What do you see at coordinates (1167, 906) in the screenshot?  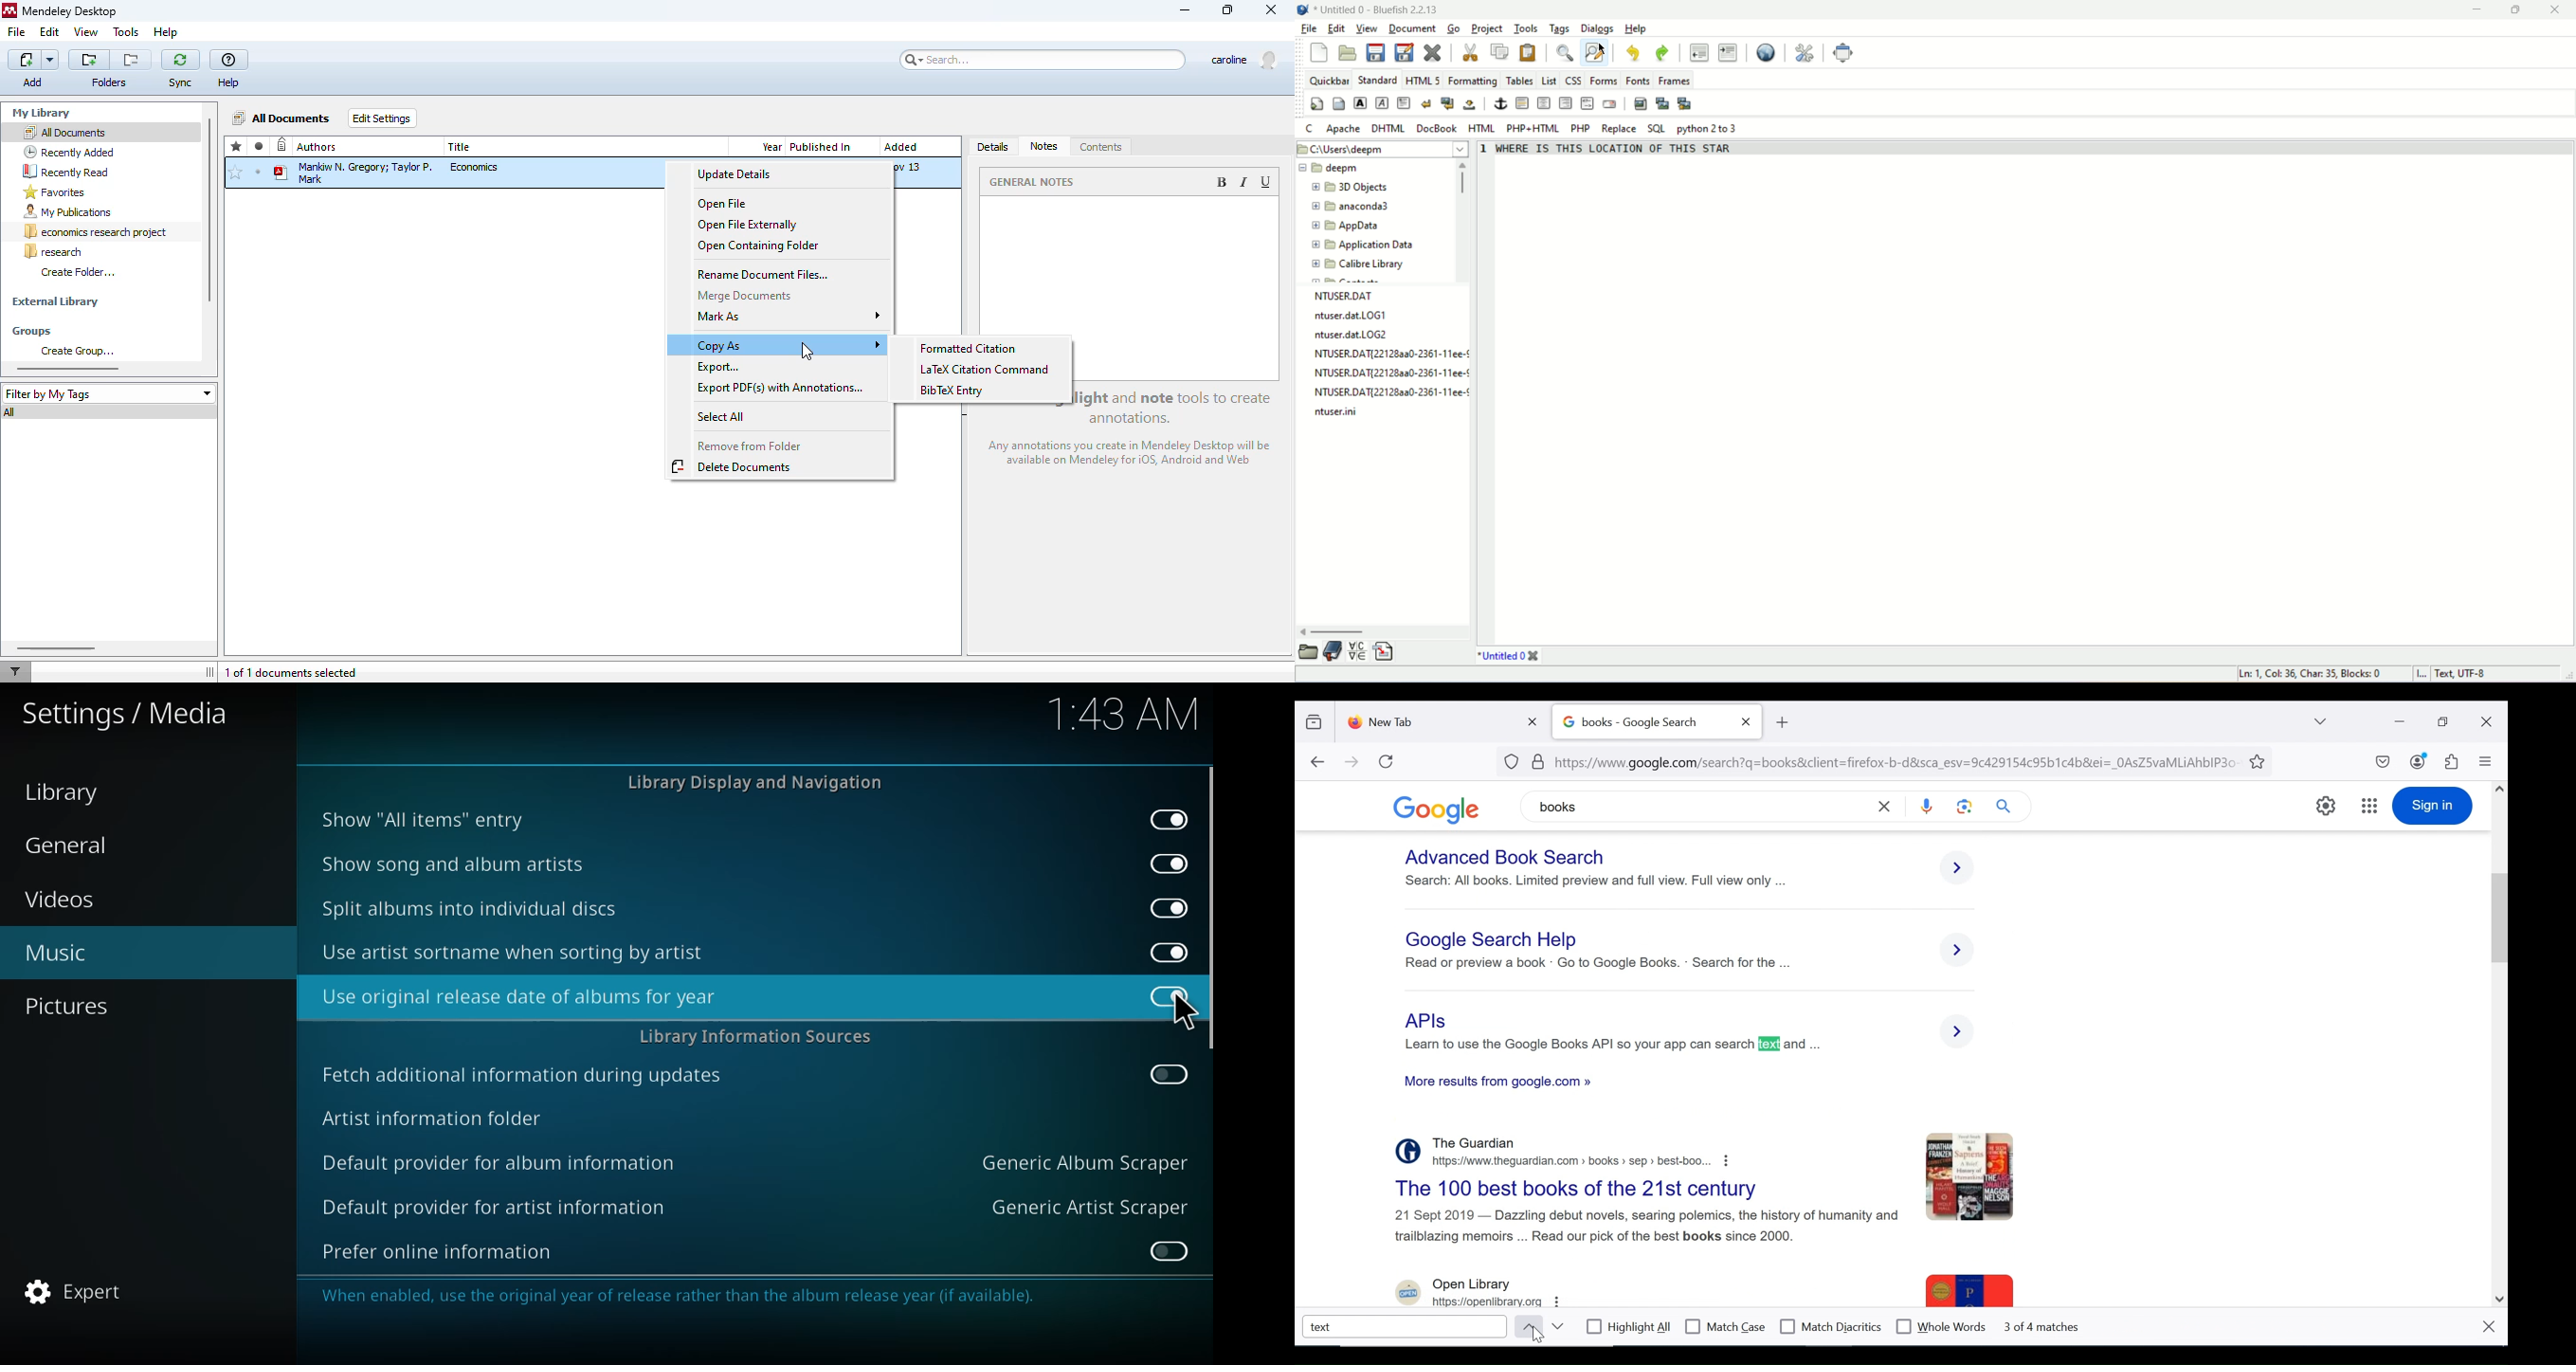 I see `enabled` at bounding box center [1167, 906].